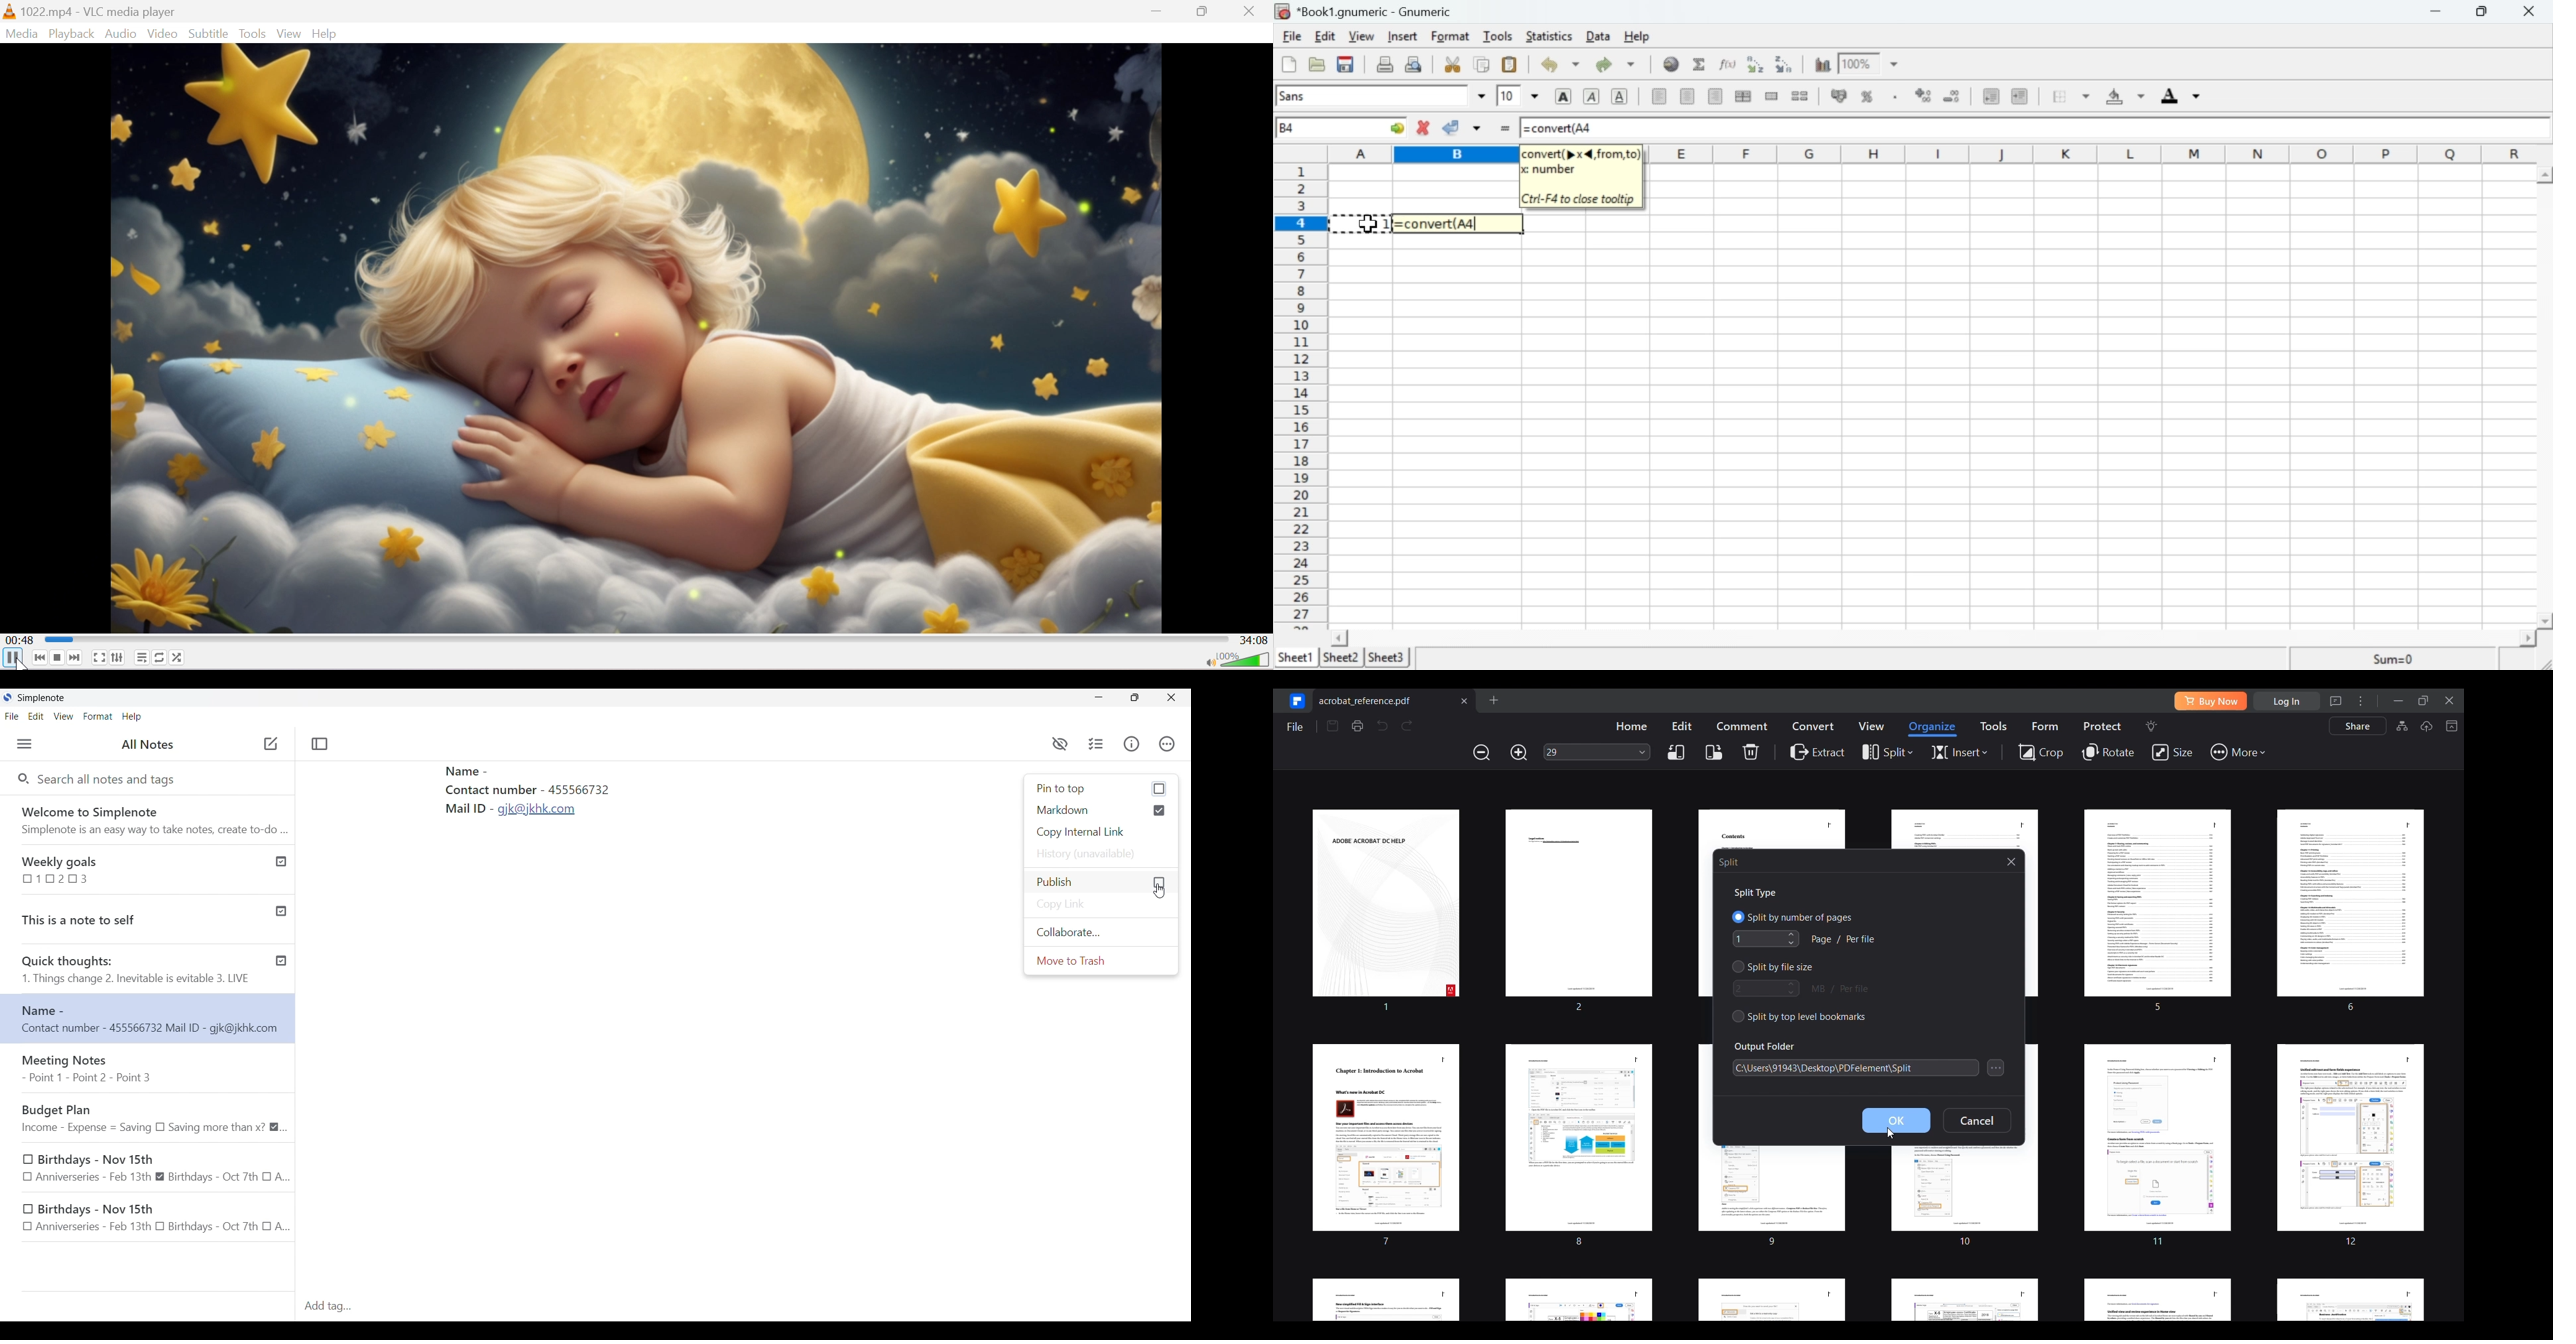 The width and height of the screenshot is (2576, 1344). Describe the element at coordinates (1102, 960) in the screenshot. I see `Move to trash` at that location.